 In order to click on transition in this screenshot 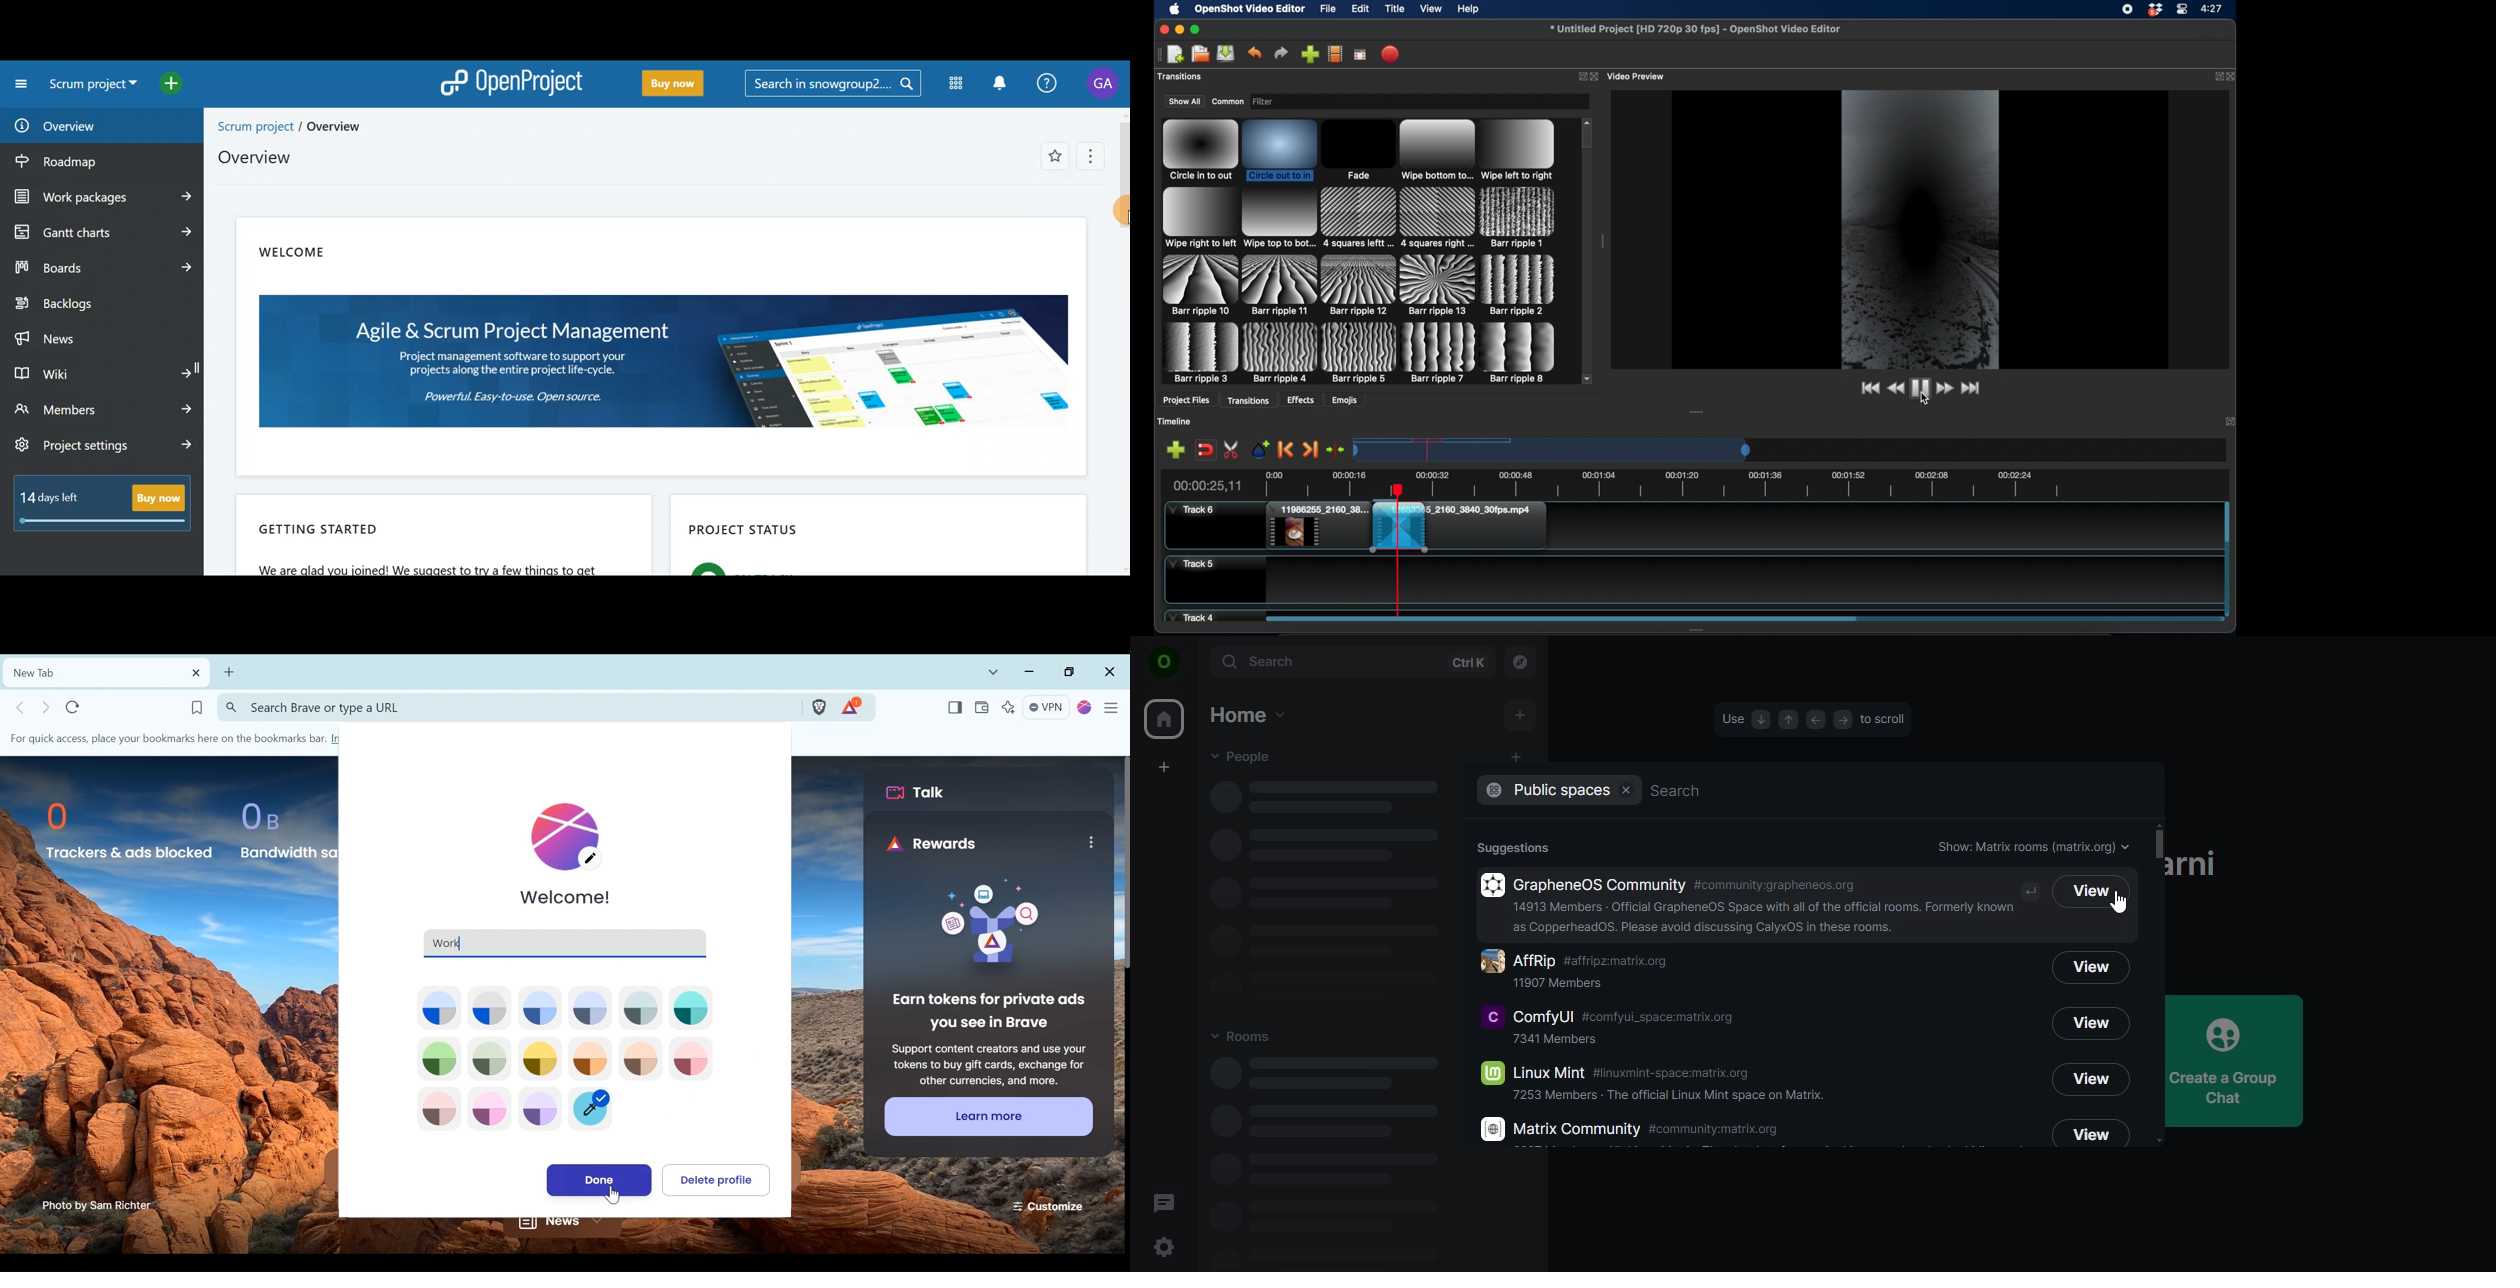, I will do `click(1358, 150)`.